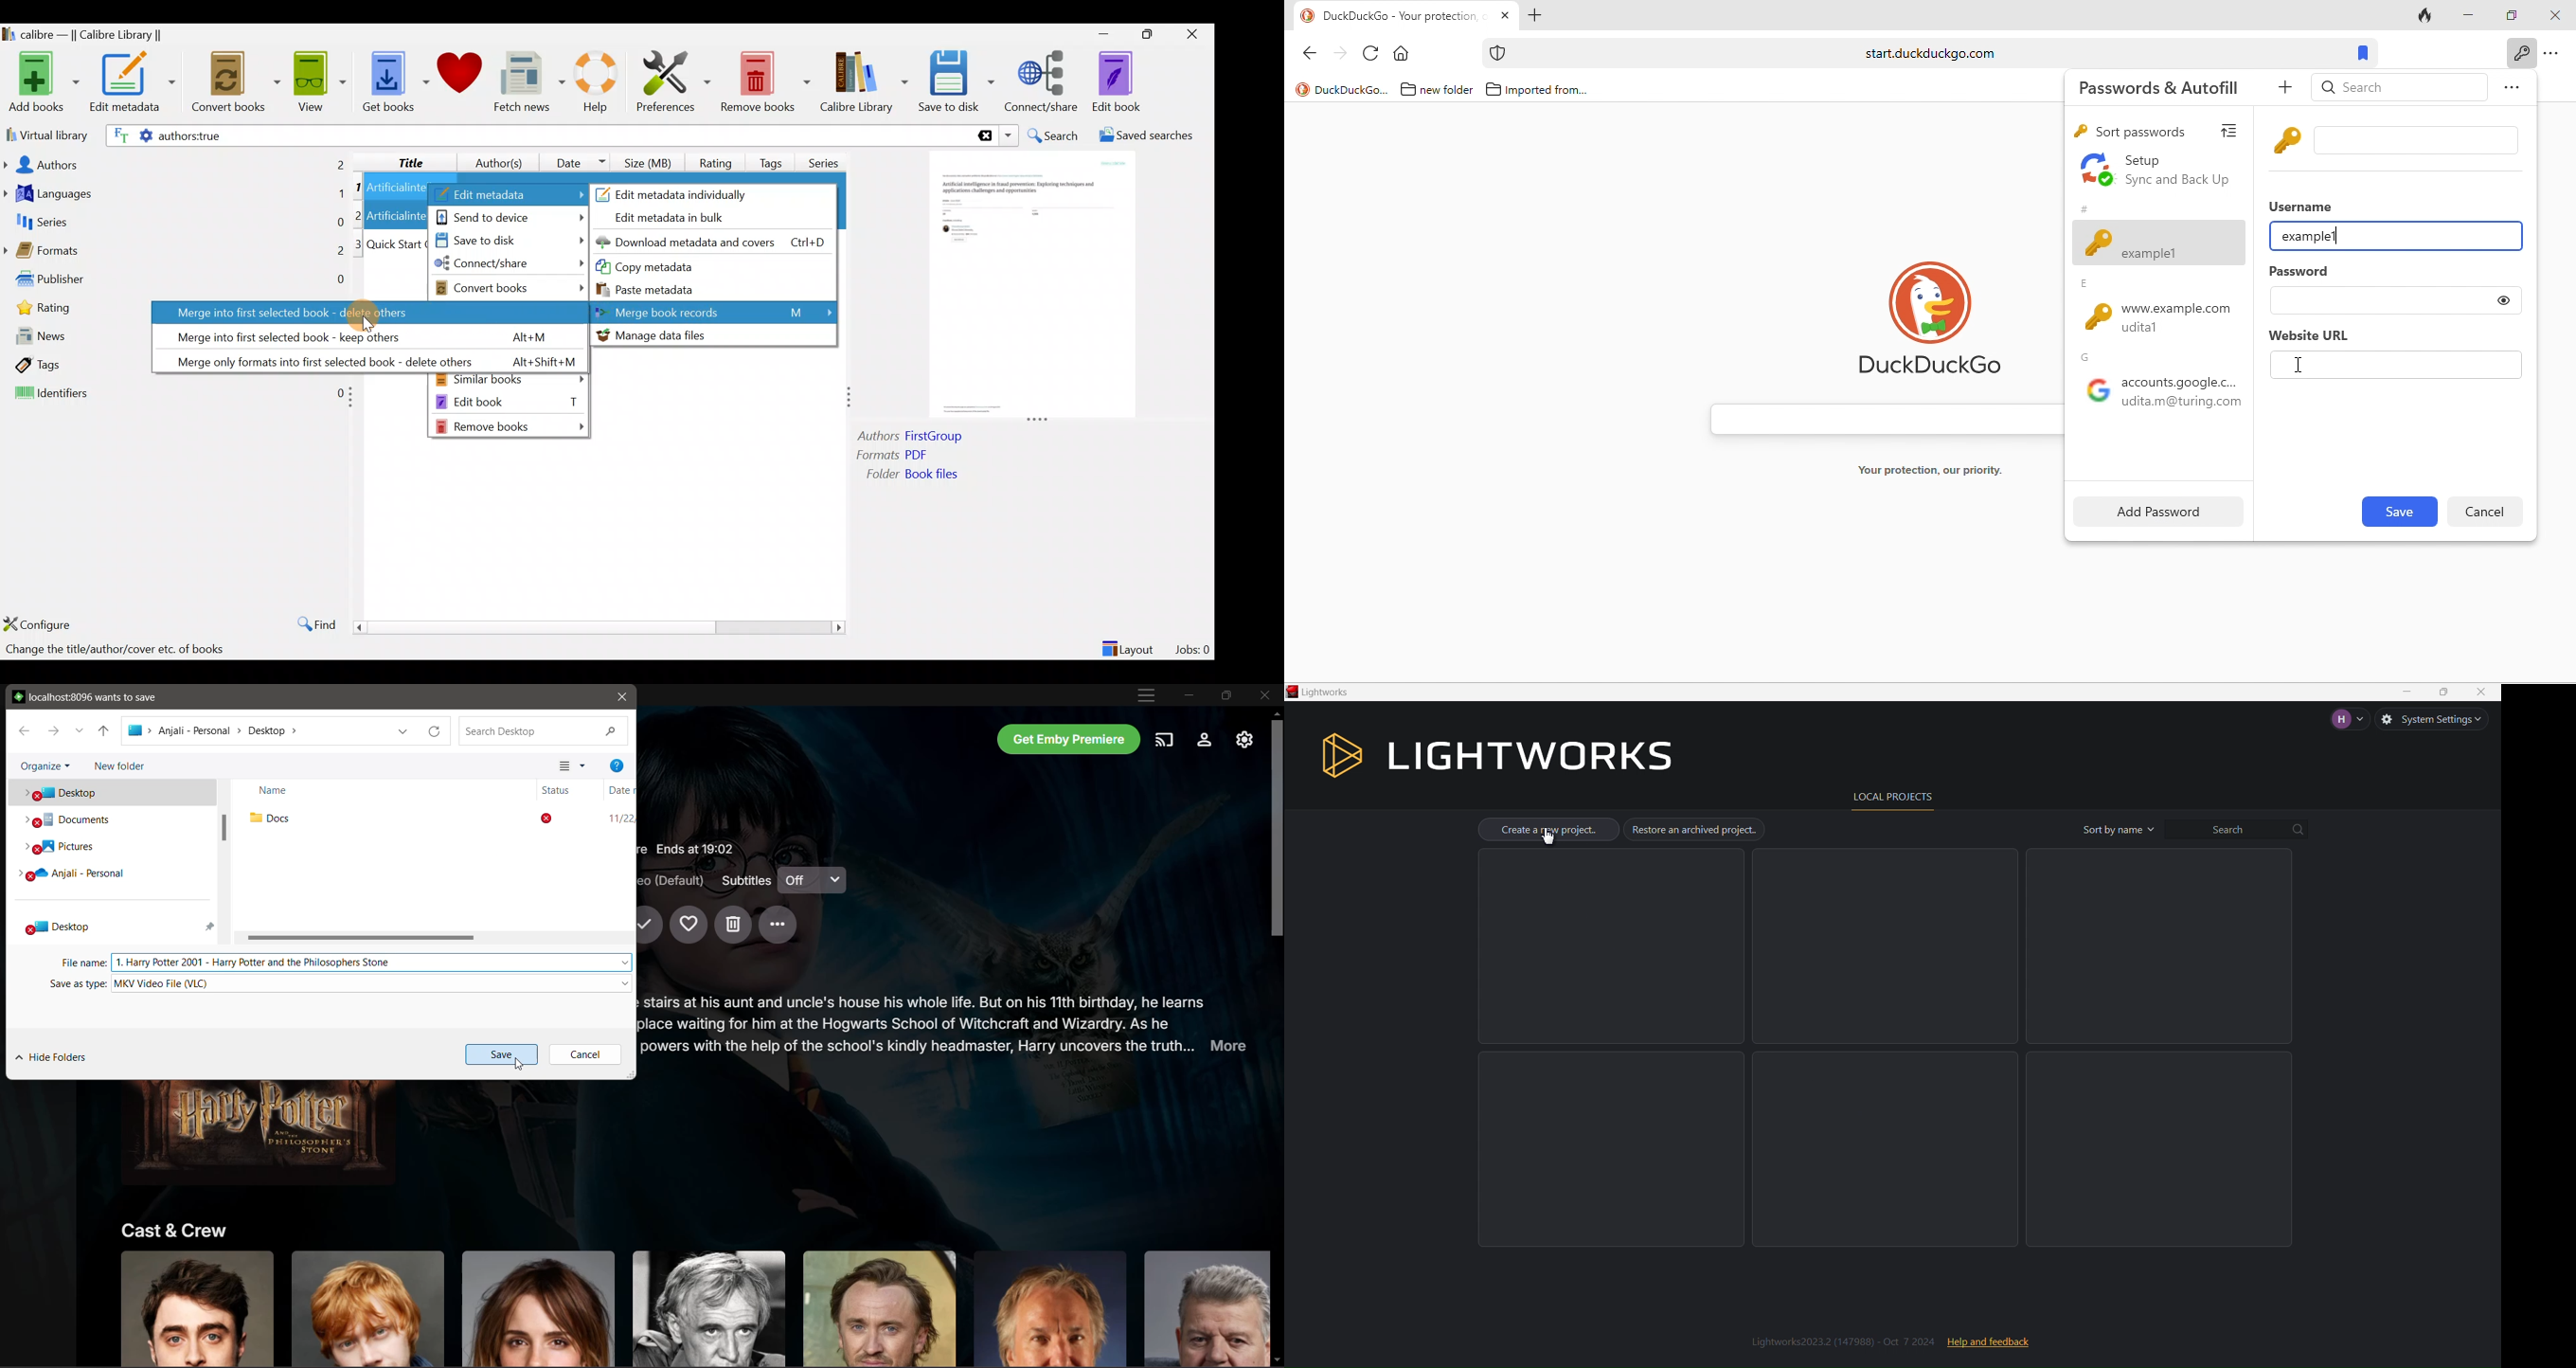 Image resolution: width=2576 pixels, height=1372 pixels. Describe the element at coordinates (2349, 719) in the screenshot. I see `Account` at that location.